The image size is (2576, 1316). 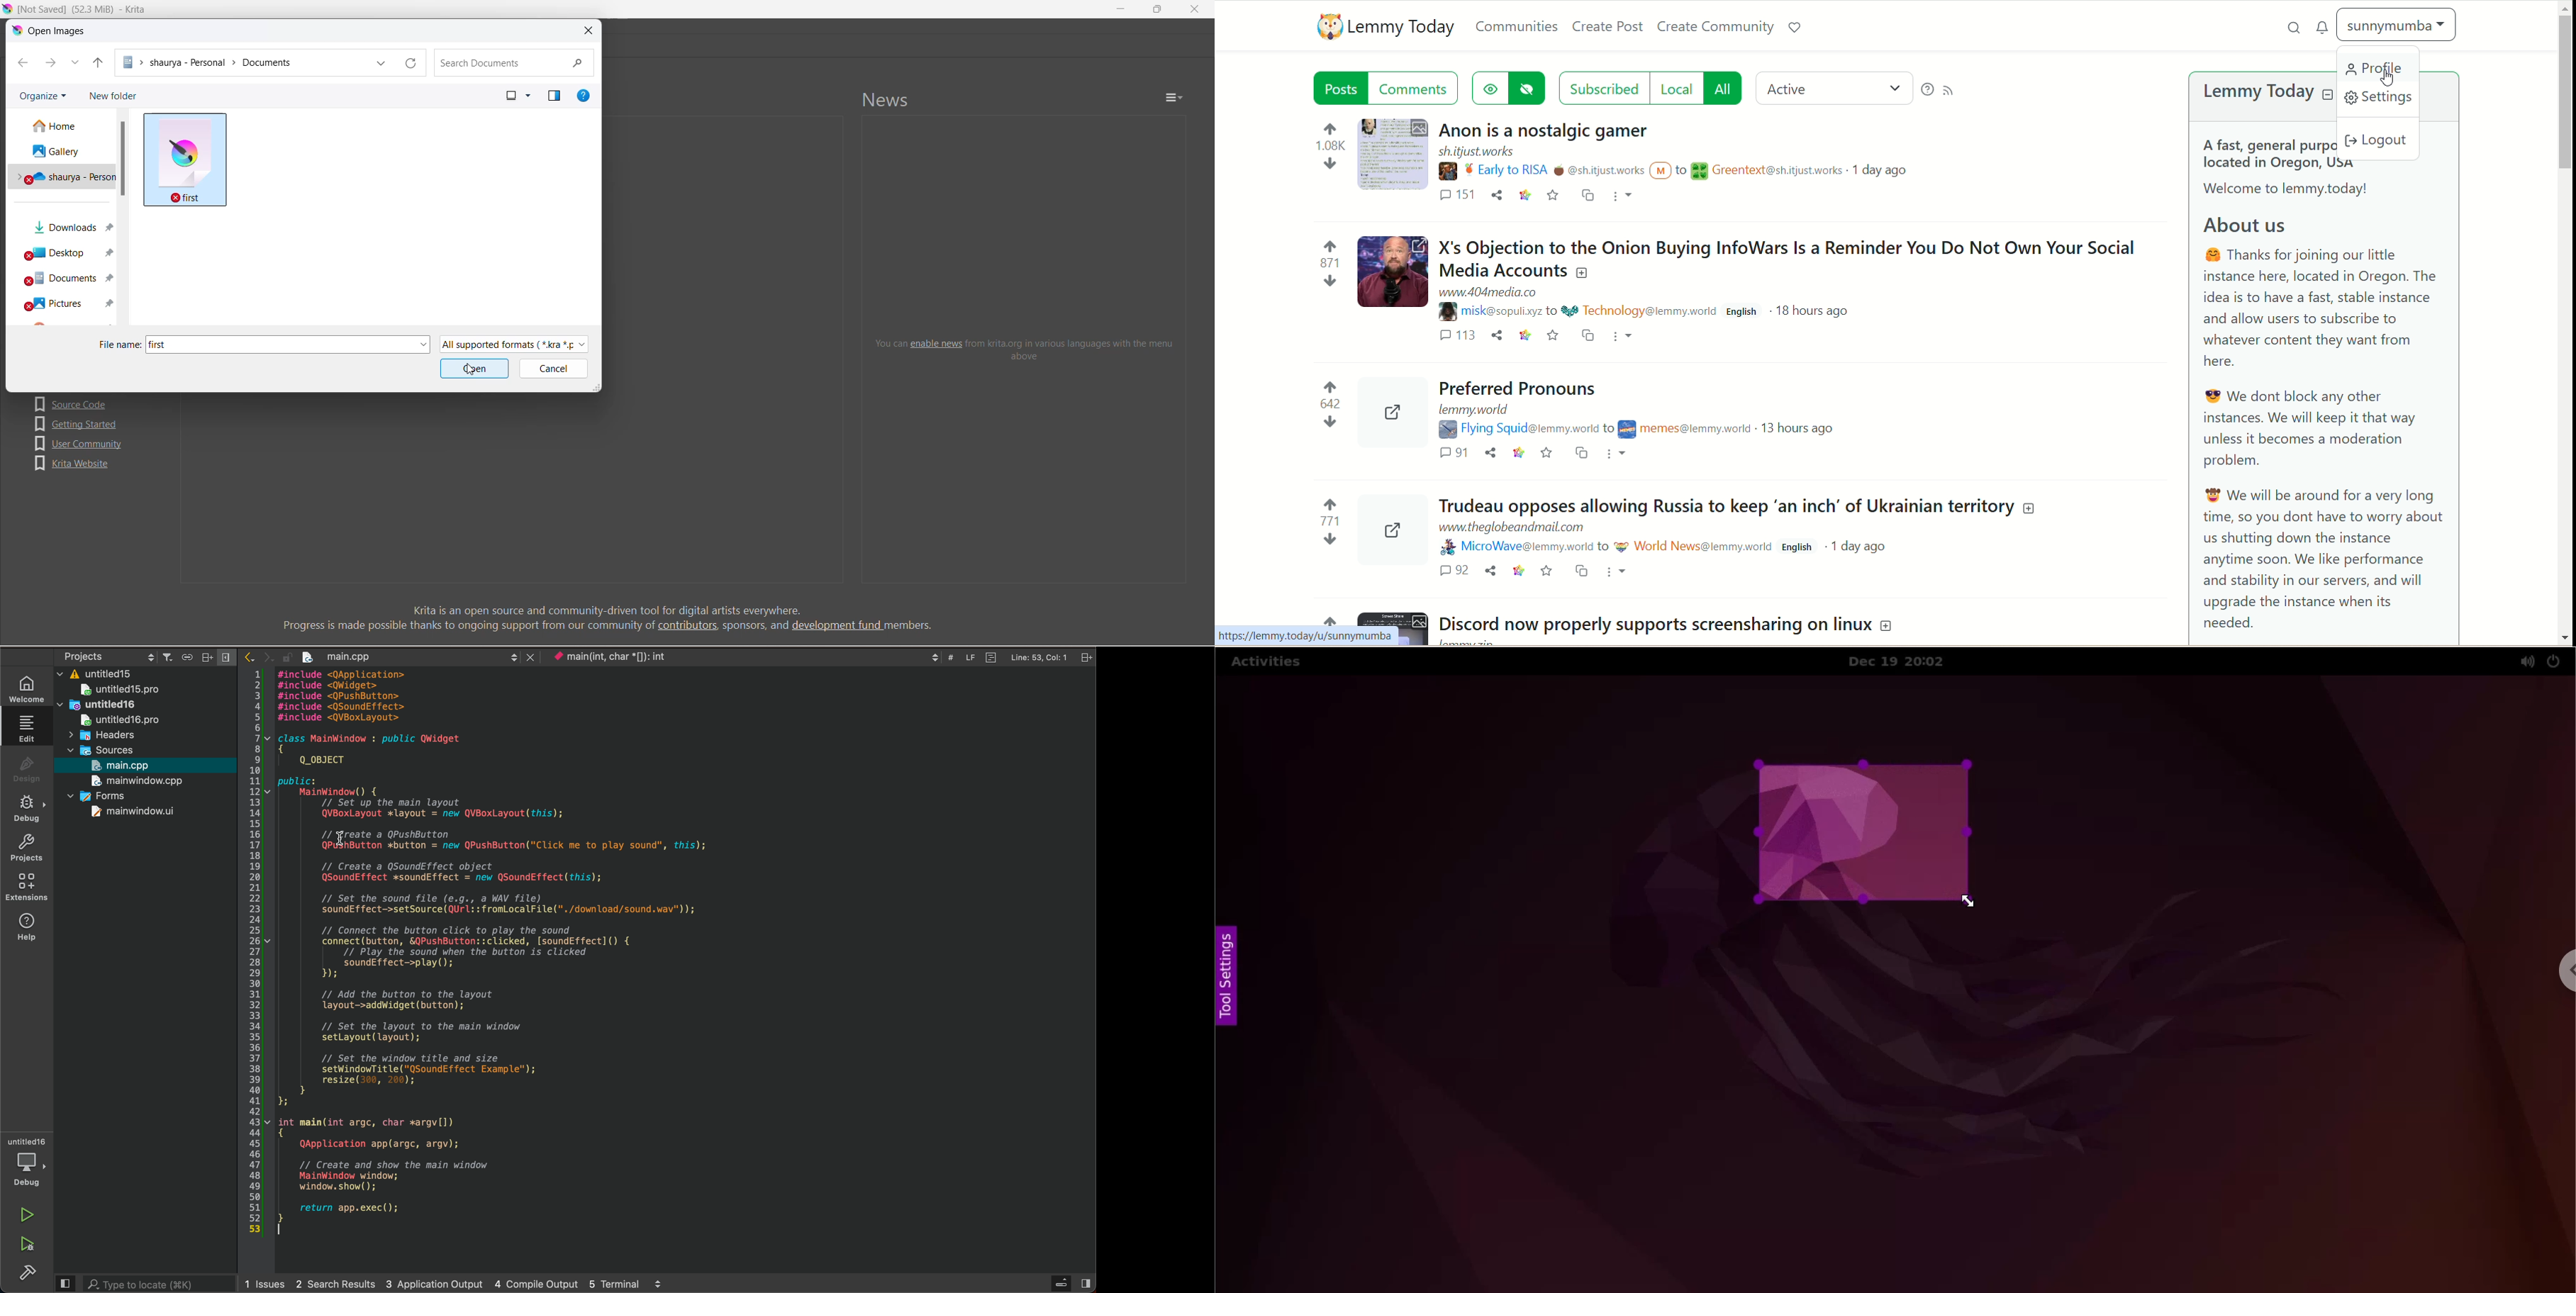 I want to click on English, so click(x=1795, y=547).